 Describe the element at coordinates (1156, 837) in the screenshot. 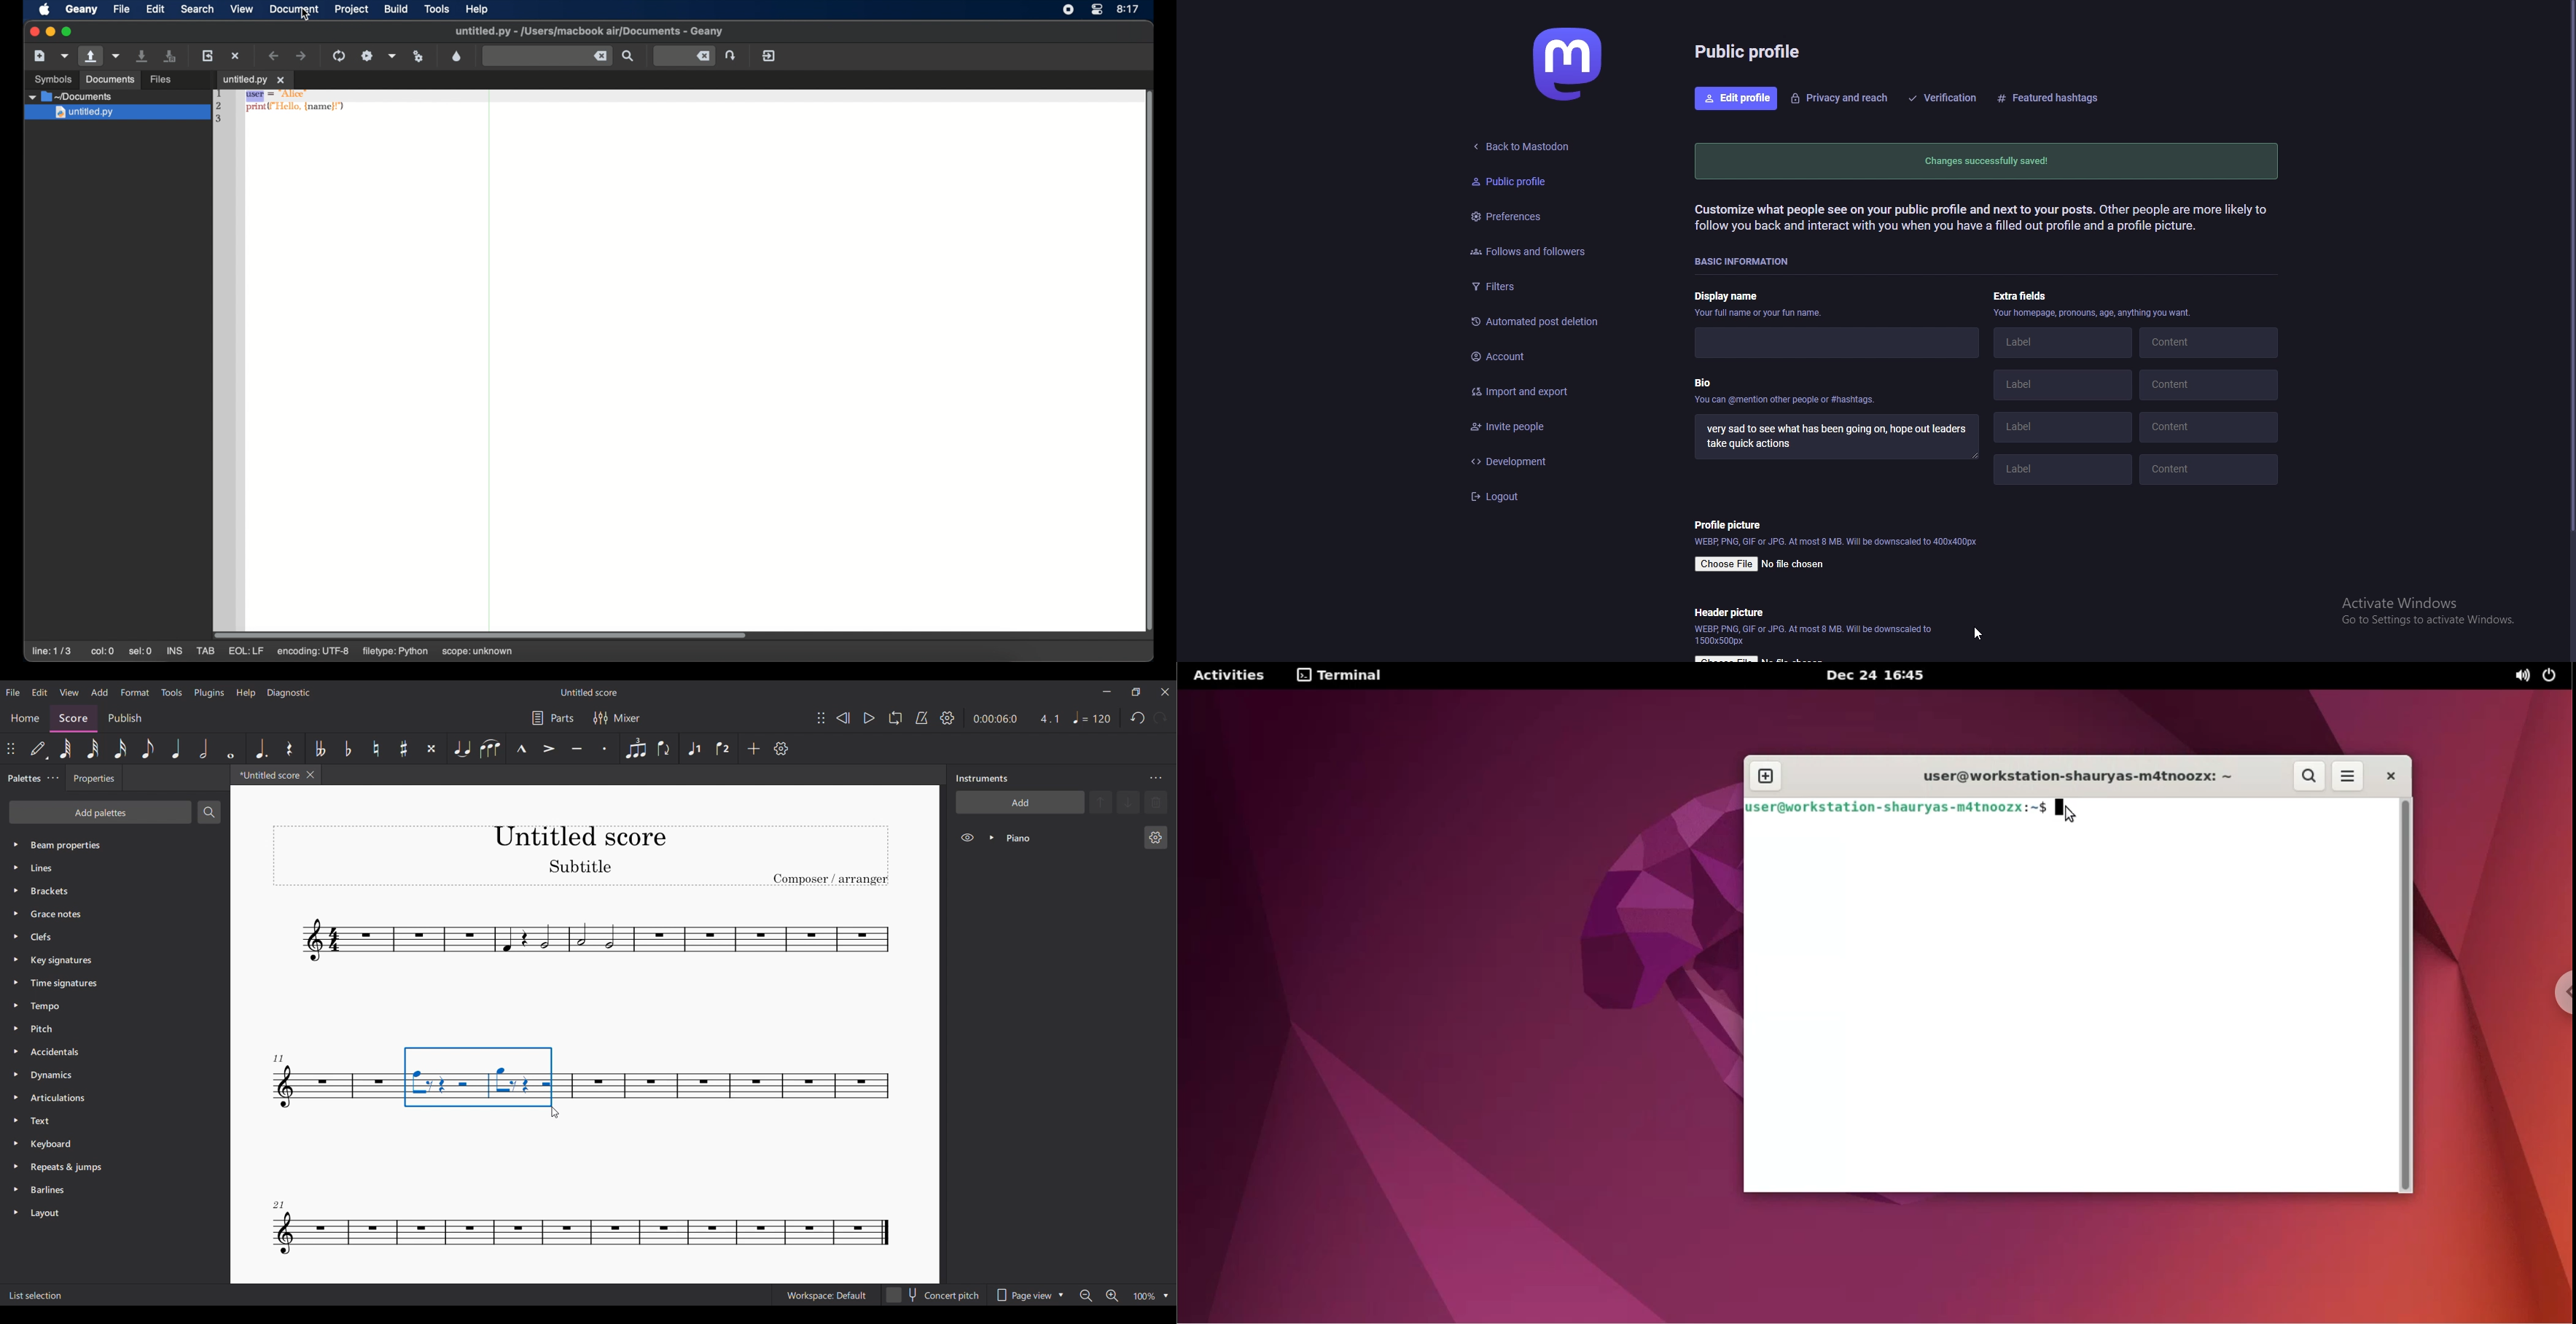

I see `Instrument settings` at that location.